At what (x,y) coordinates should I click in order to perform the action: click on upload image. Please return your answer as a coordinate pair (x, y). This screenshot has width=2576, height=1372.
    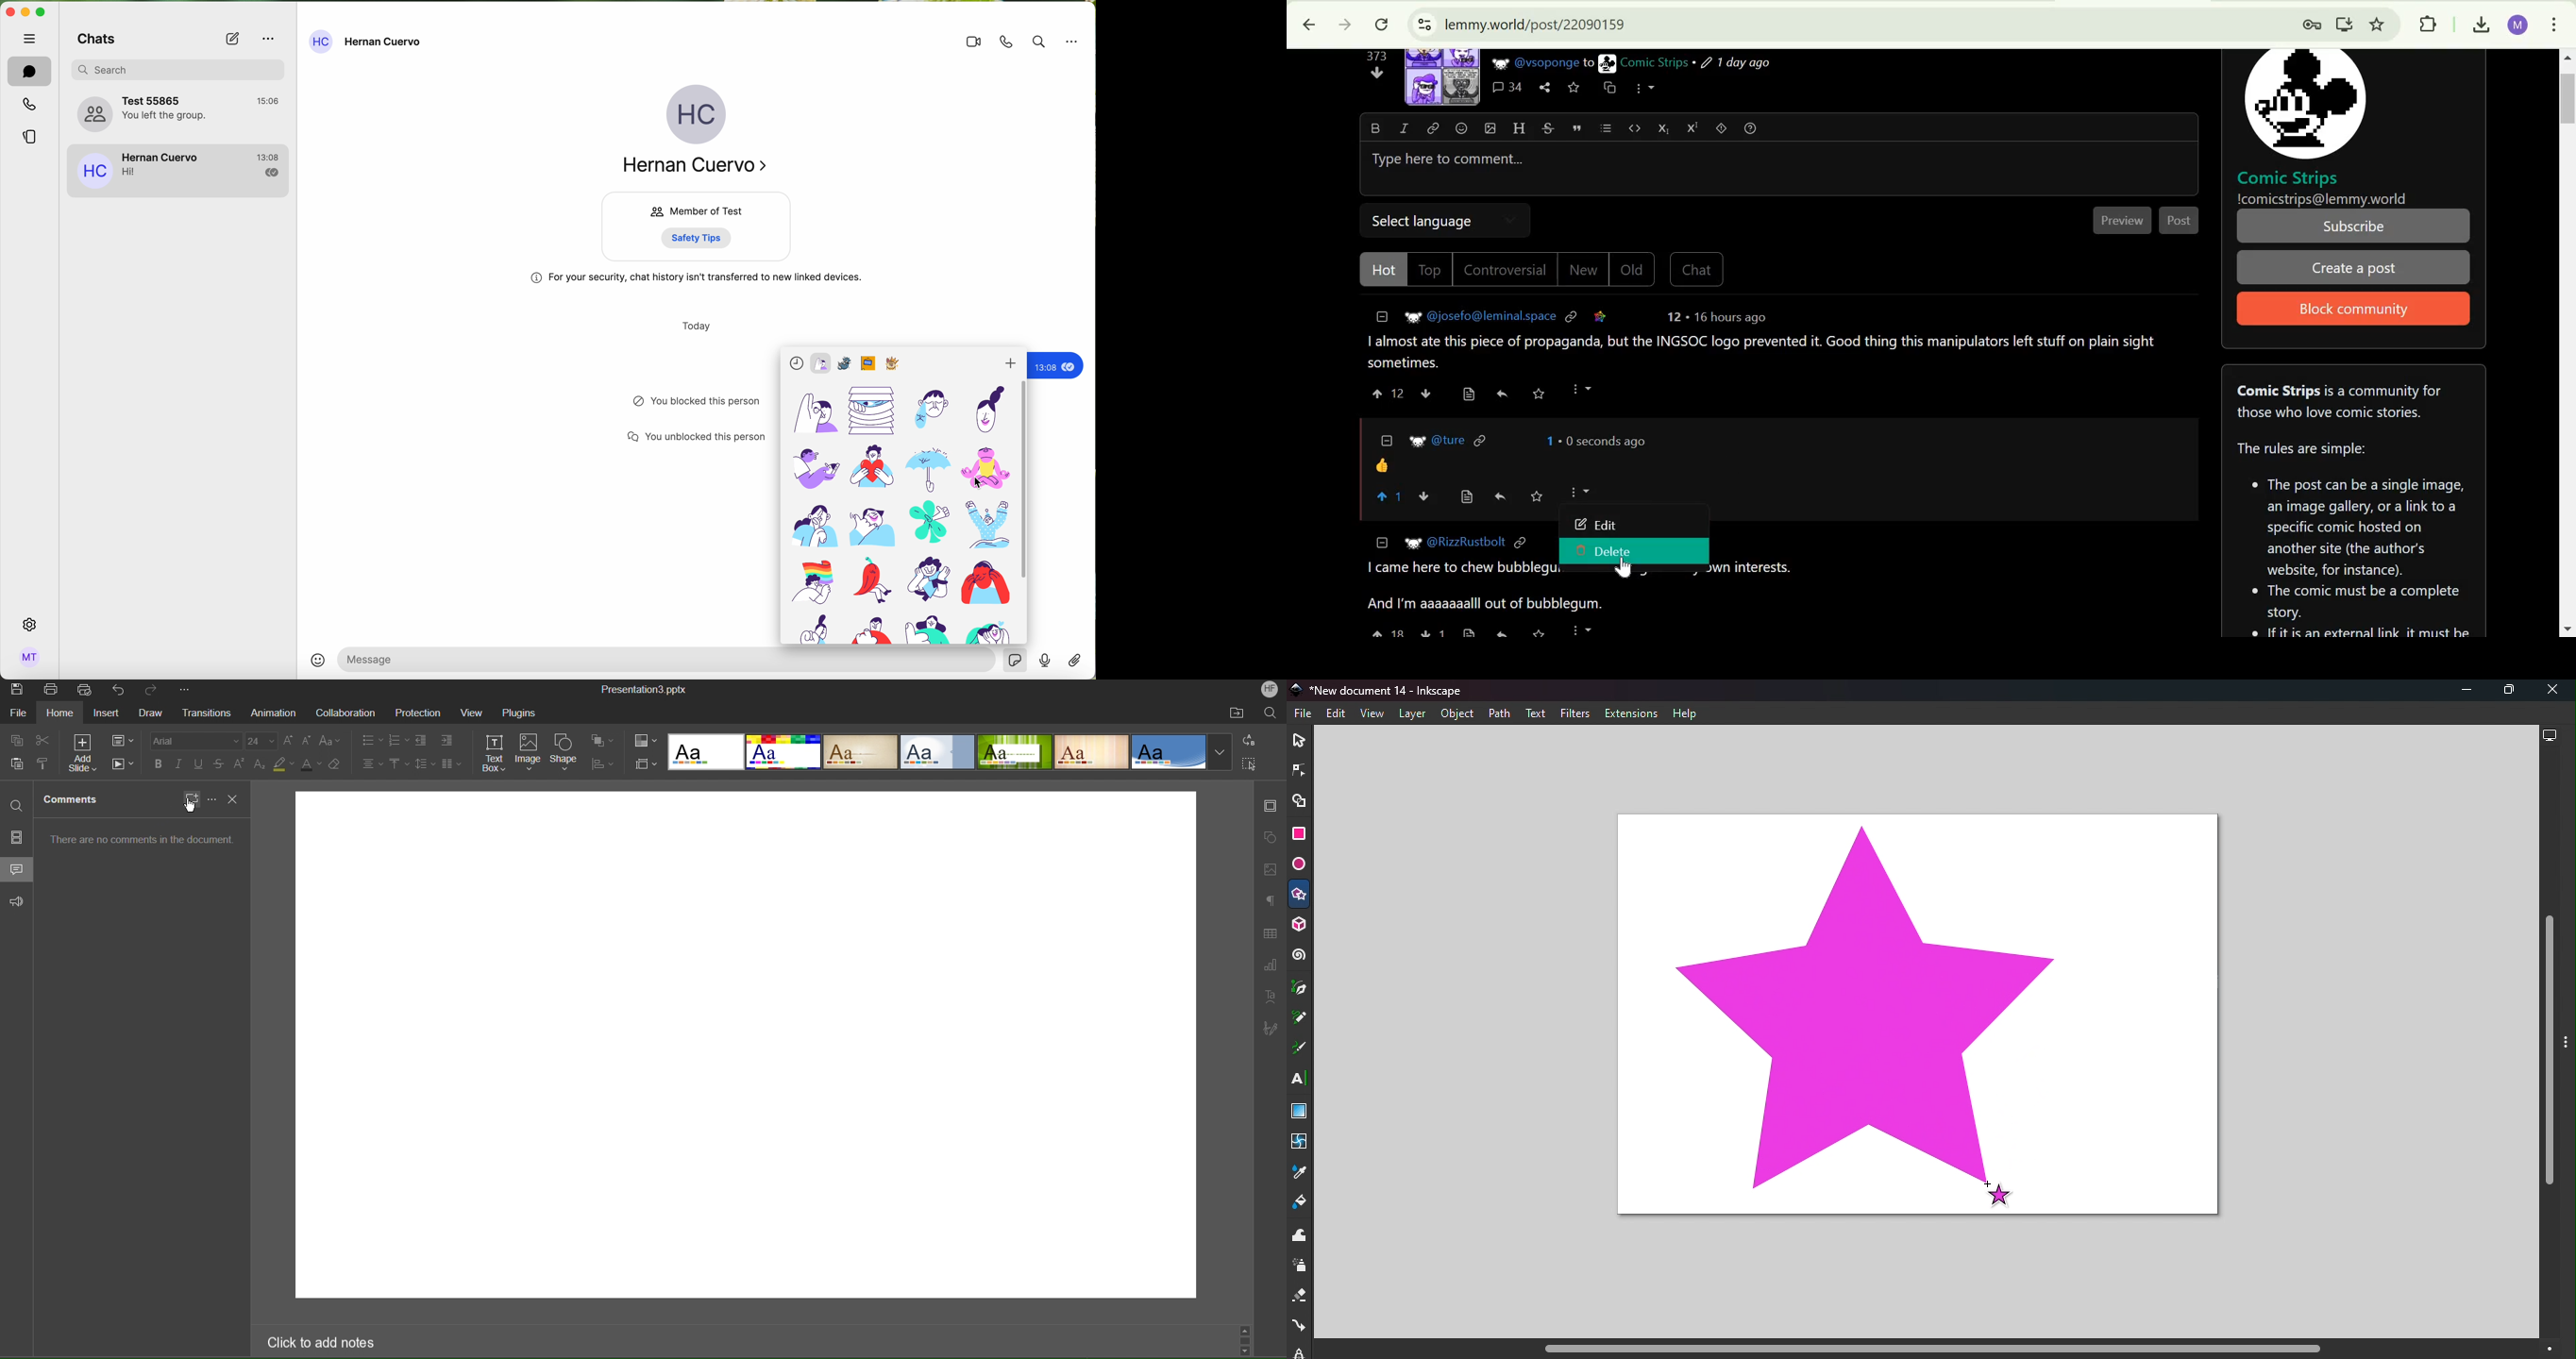
    Looking at the image, I should click on (1490, 128).